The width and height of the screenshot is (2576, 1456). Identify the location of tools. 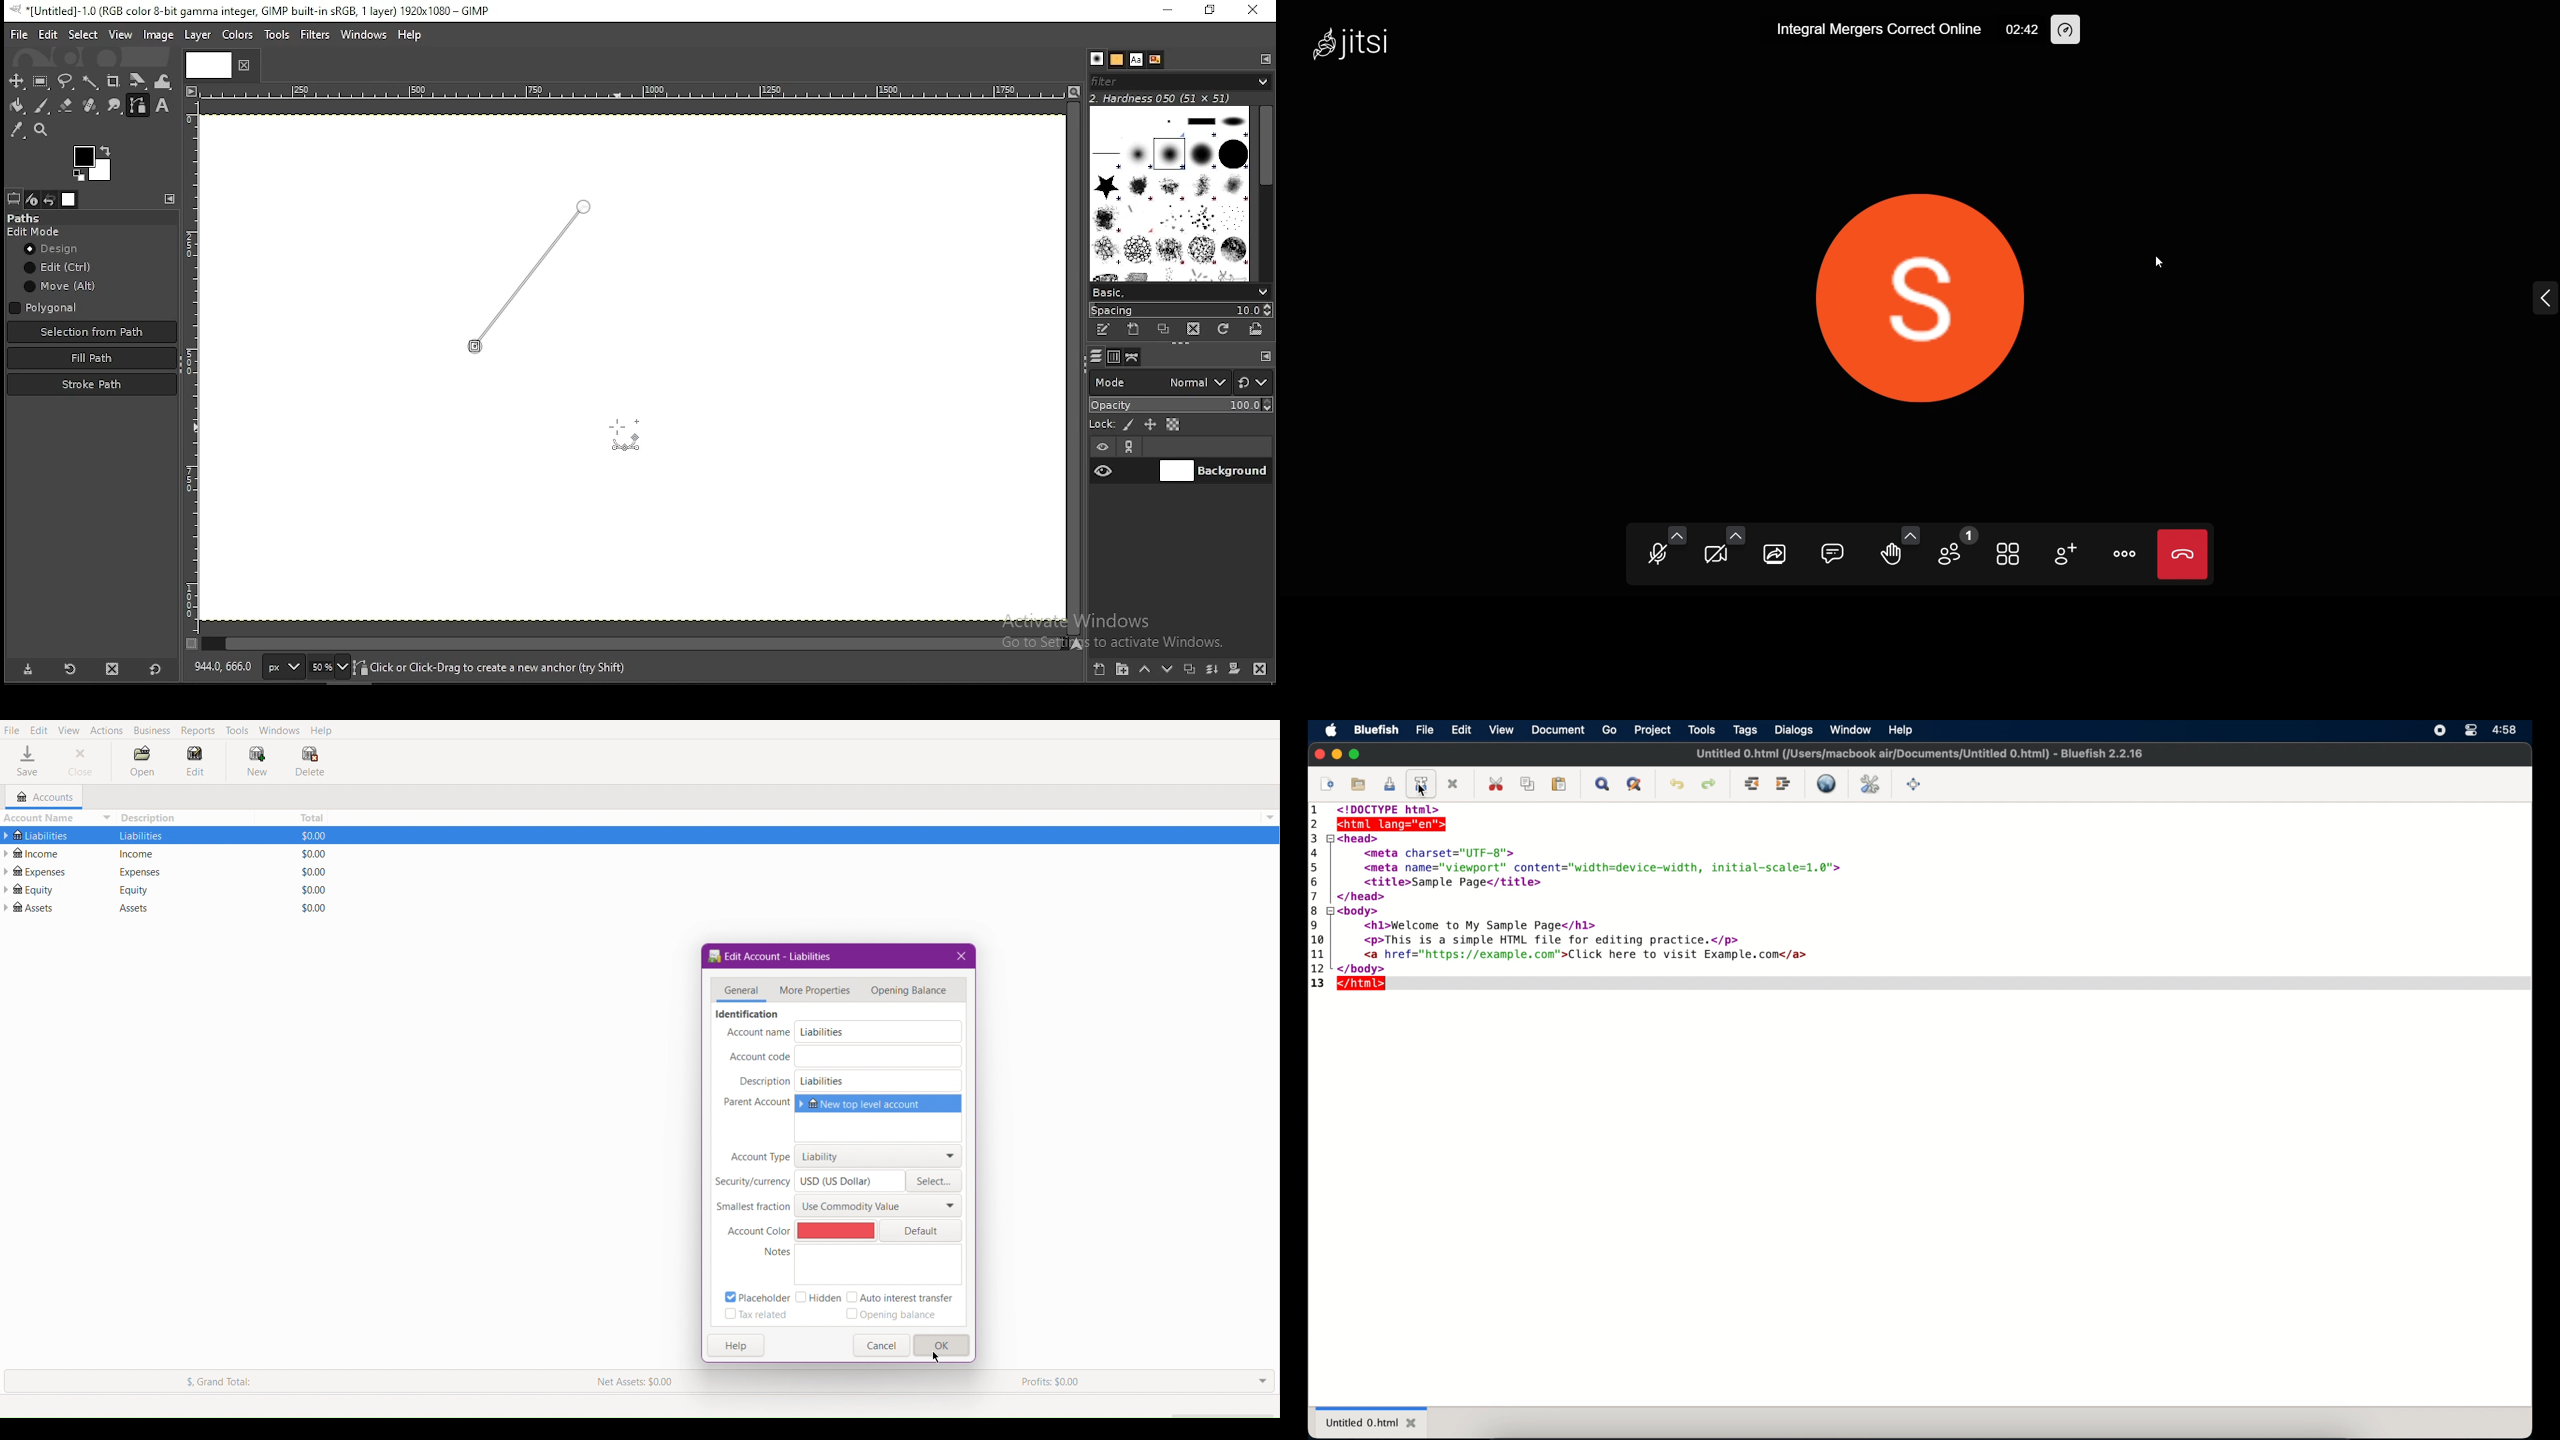
(276, 35).